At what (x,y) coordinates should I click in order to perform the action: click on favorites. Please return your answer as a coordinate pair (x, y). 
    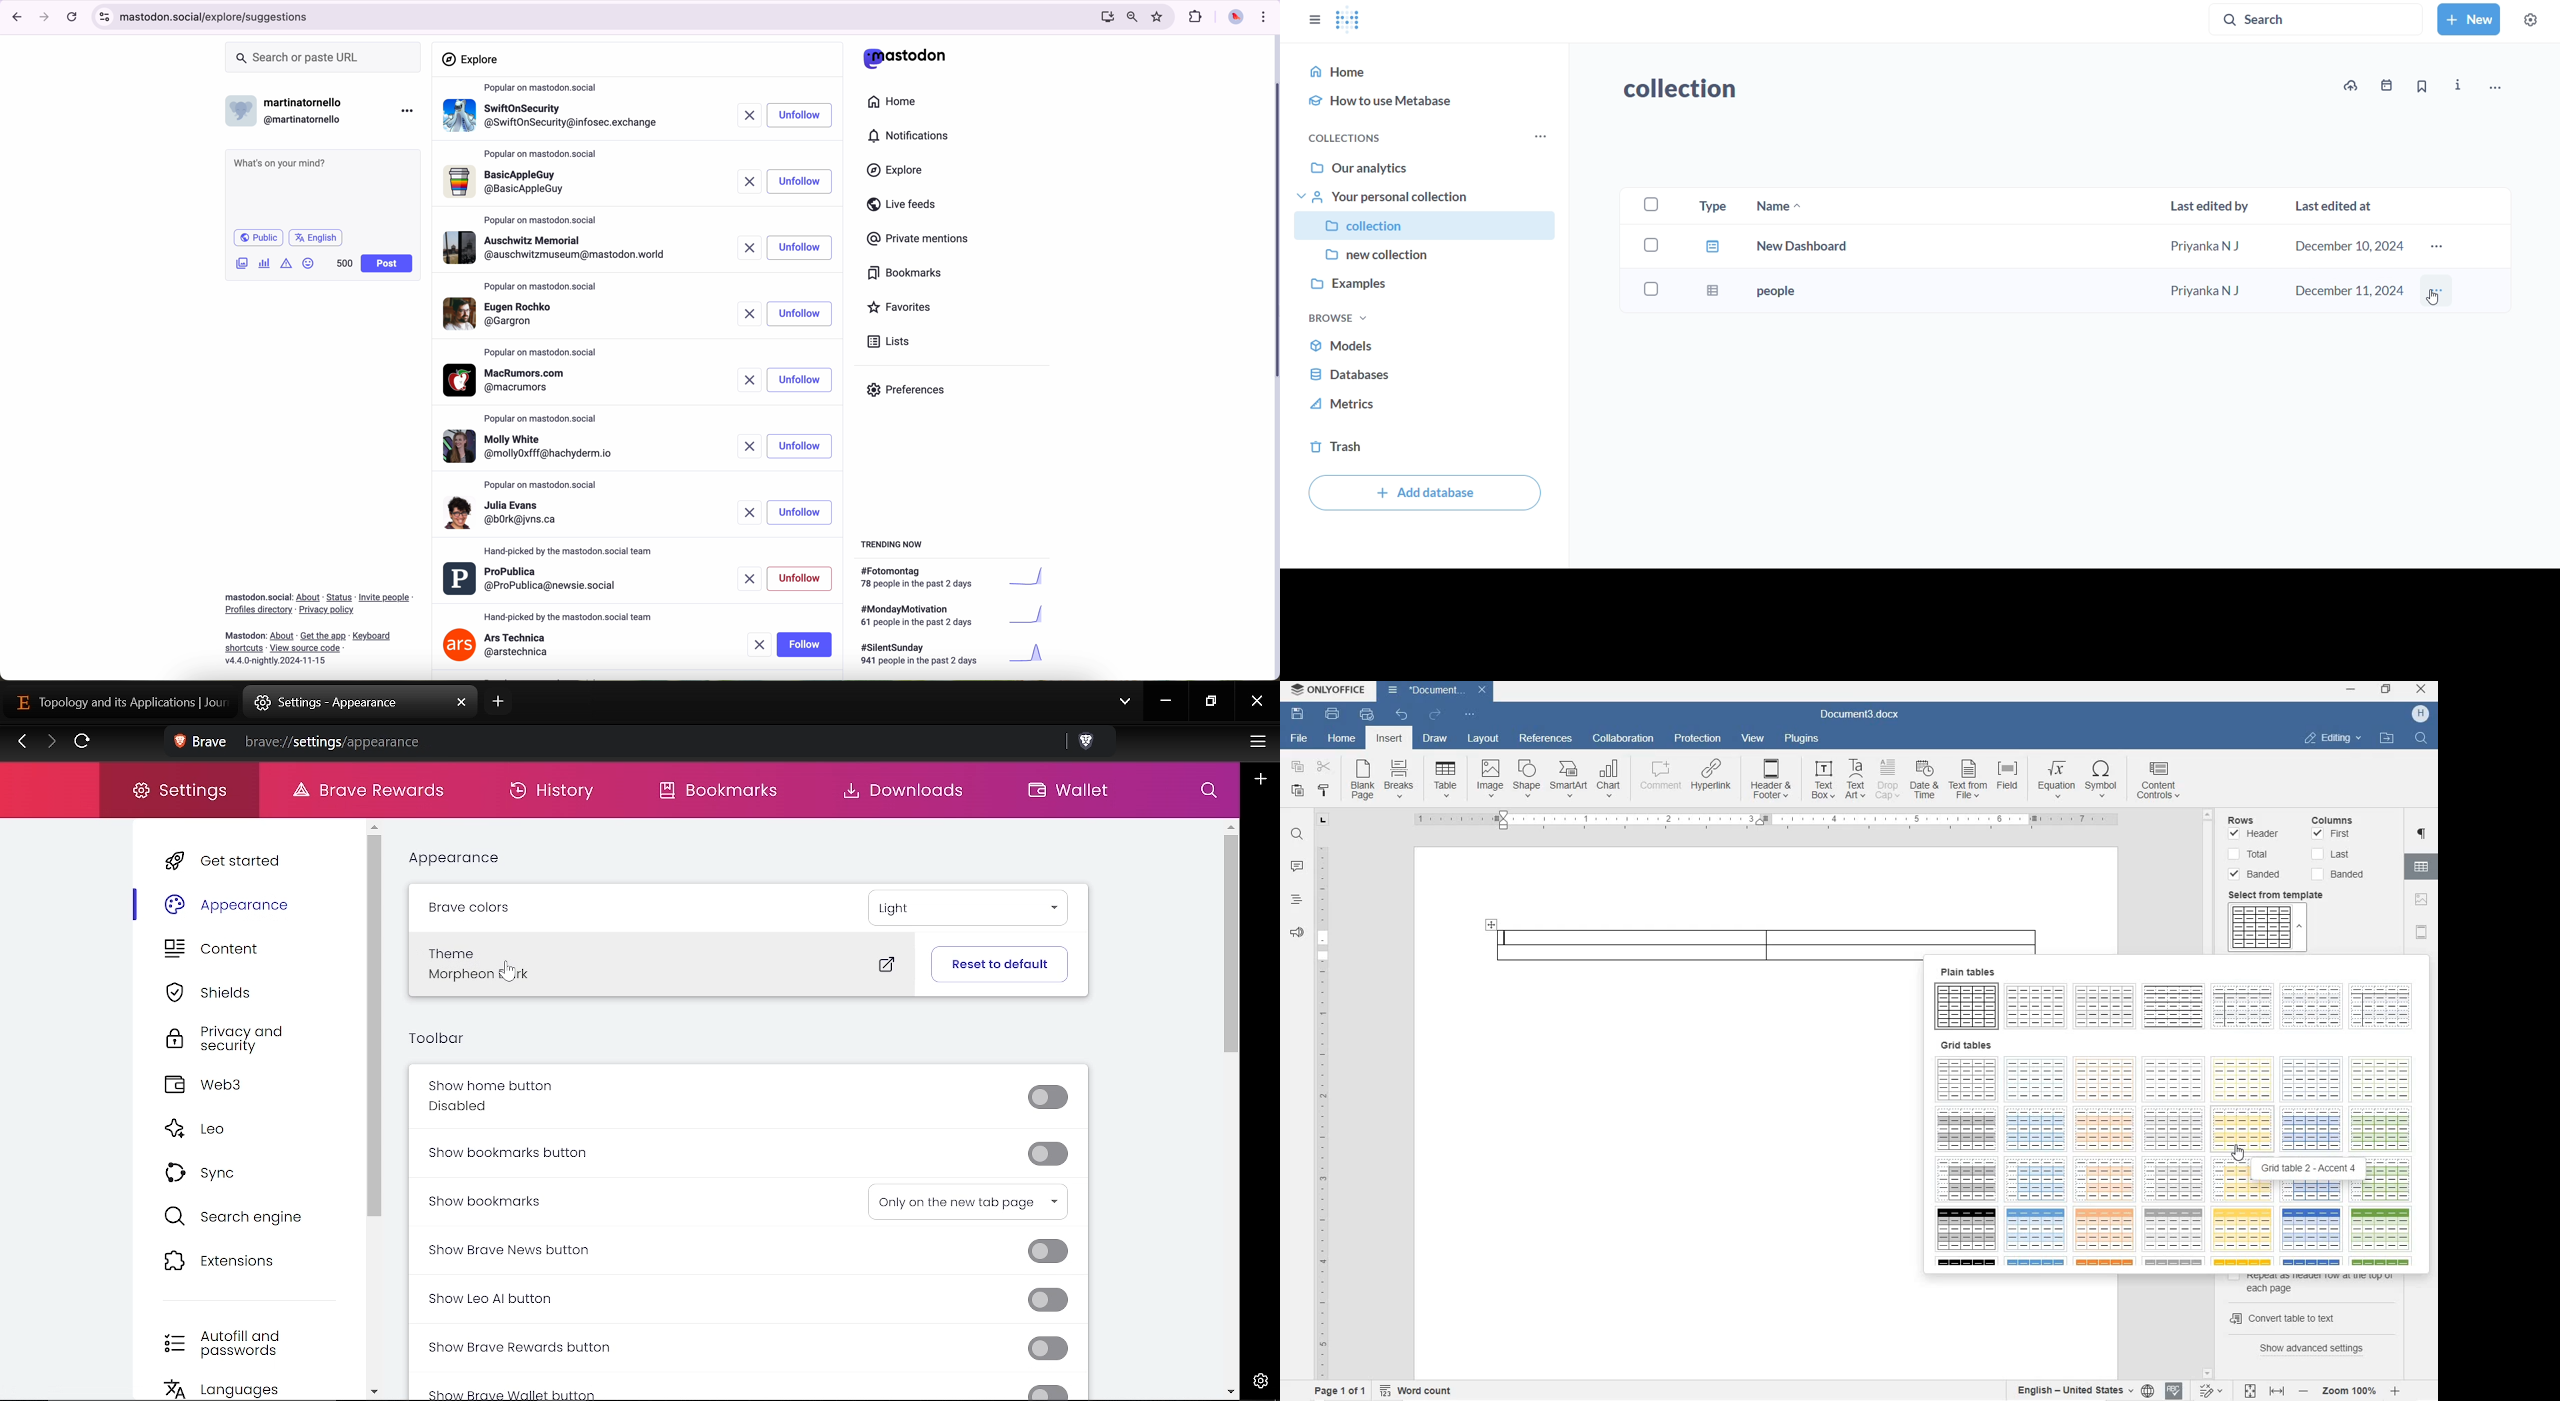
    Looking at the image, I should click on (903, 309).